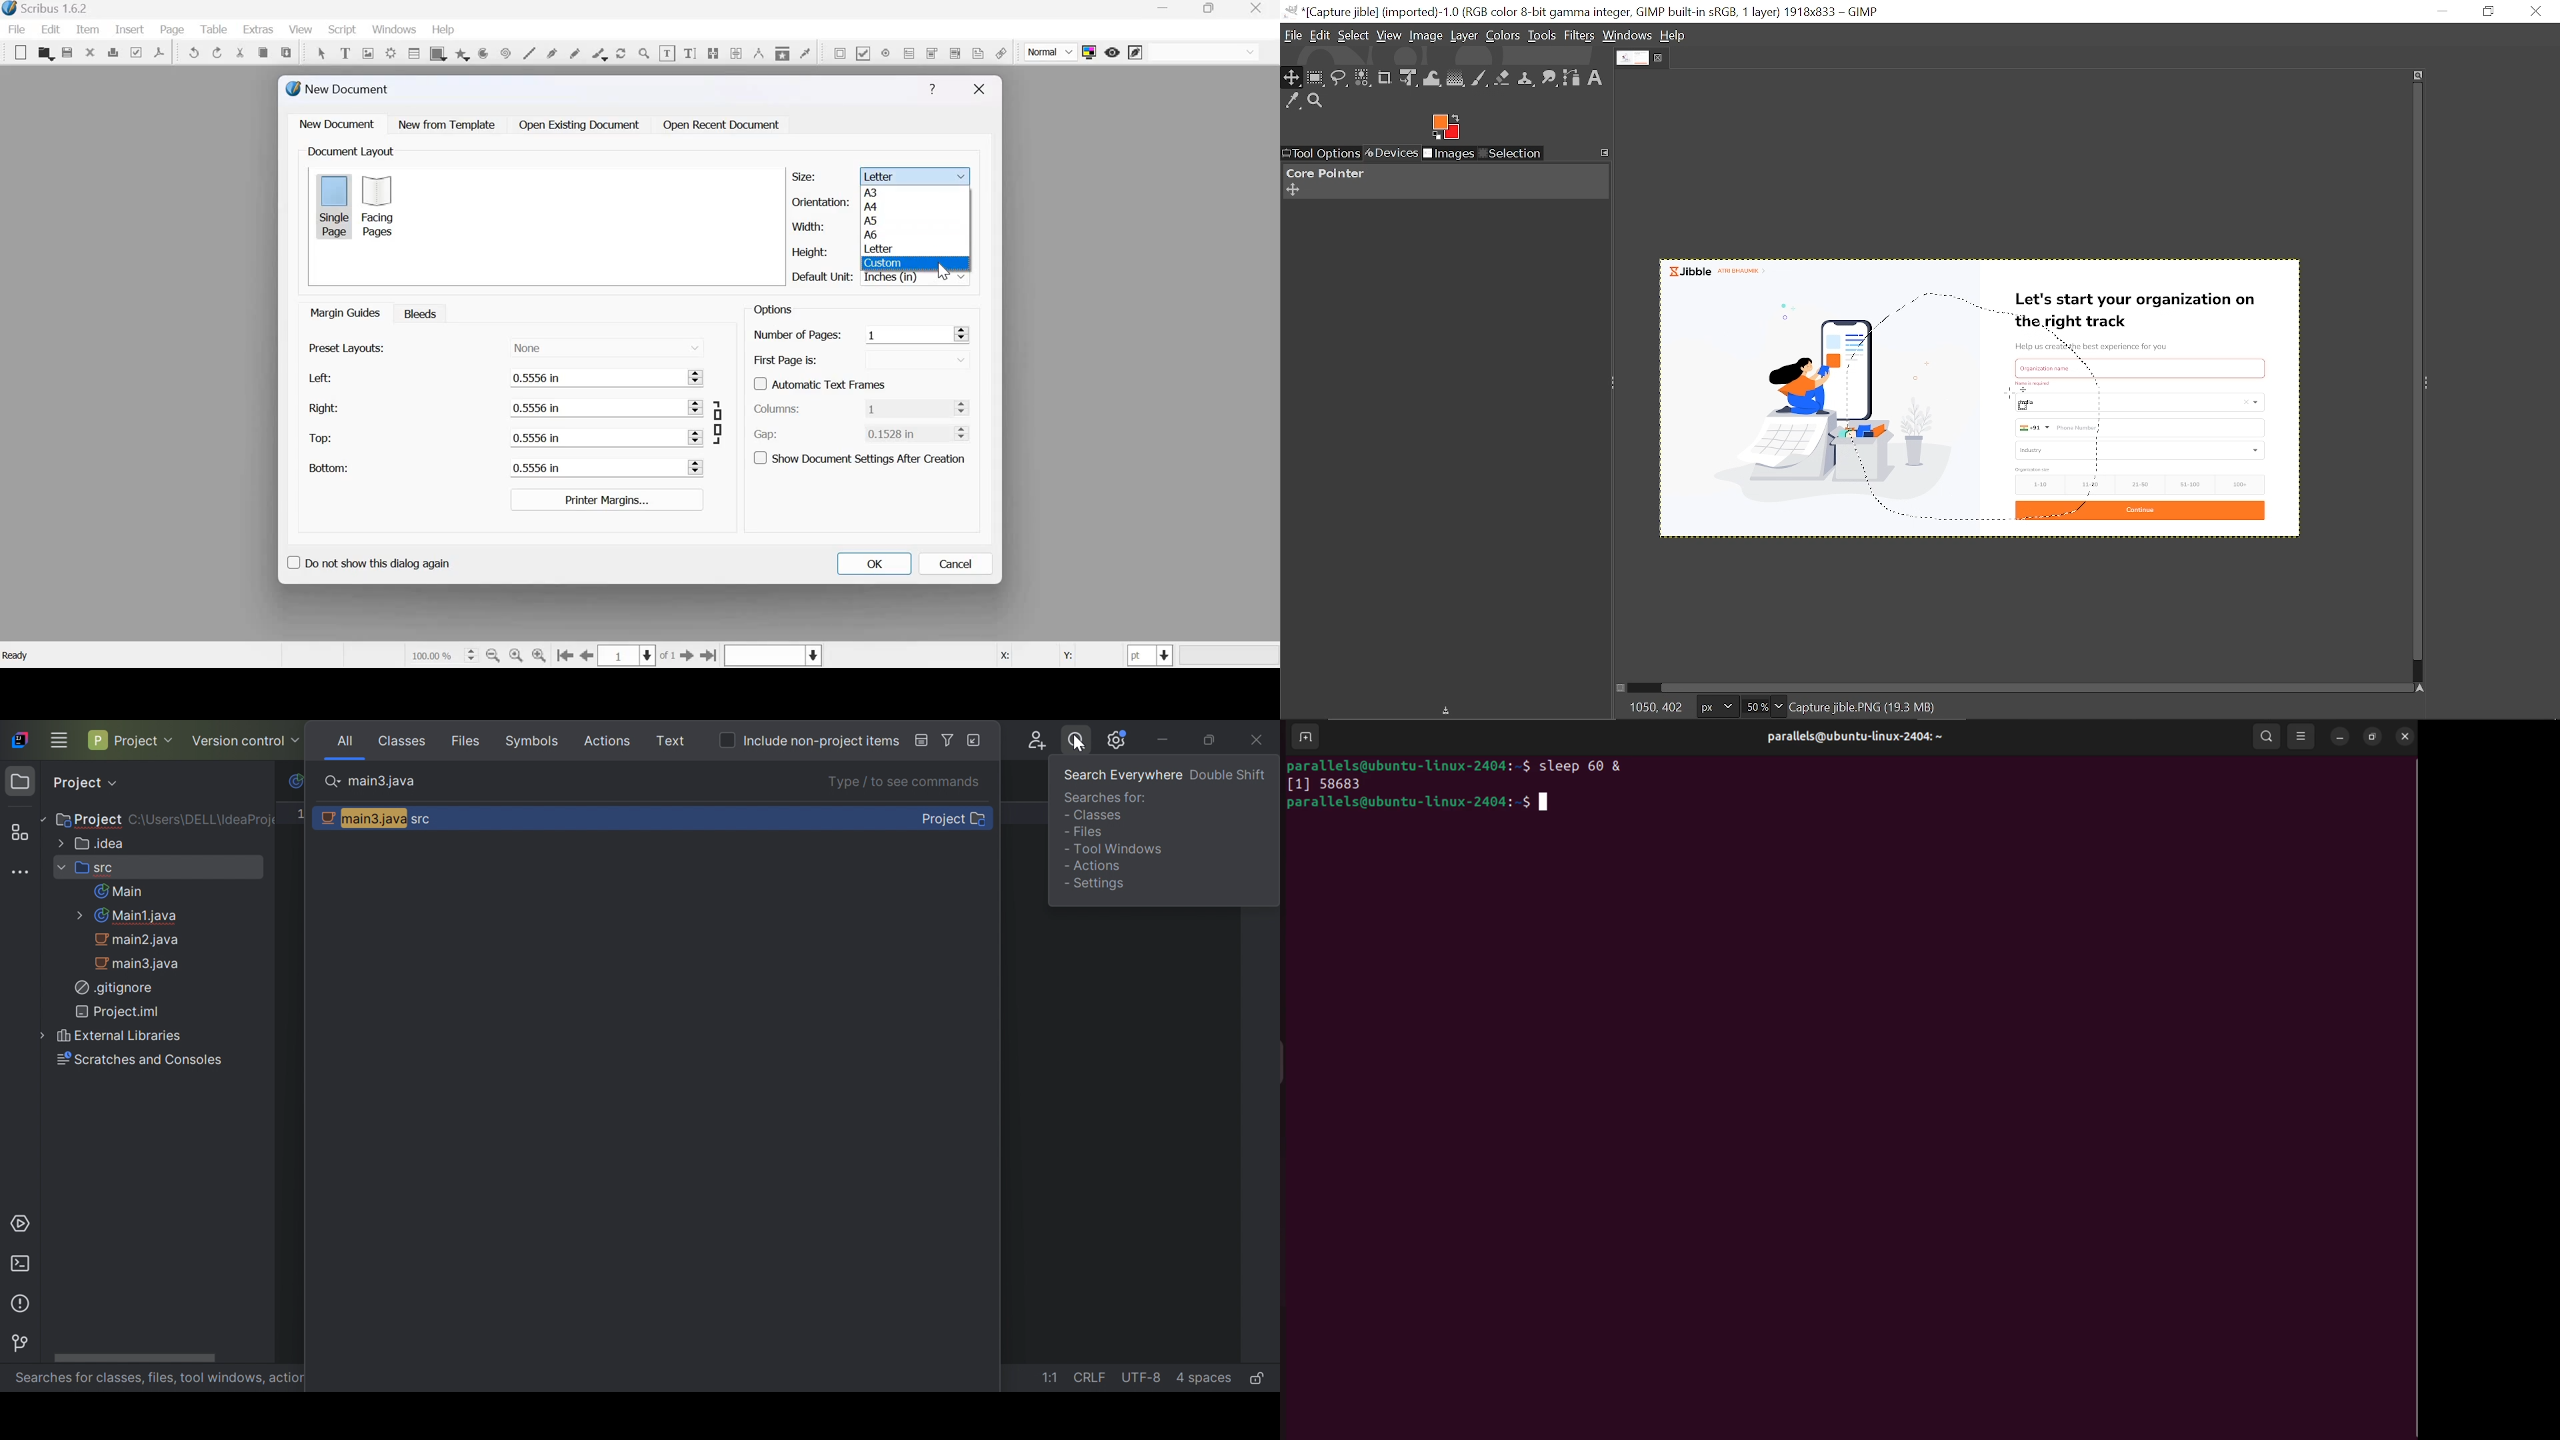 The height and width of the screenshot is (1456, 2576). What do you see at coordinates (2431, 381) in the screenshot?
I see `Sidebar menu` at bounding box center [2431, 381].